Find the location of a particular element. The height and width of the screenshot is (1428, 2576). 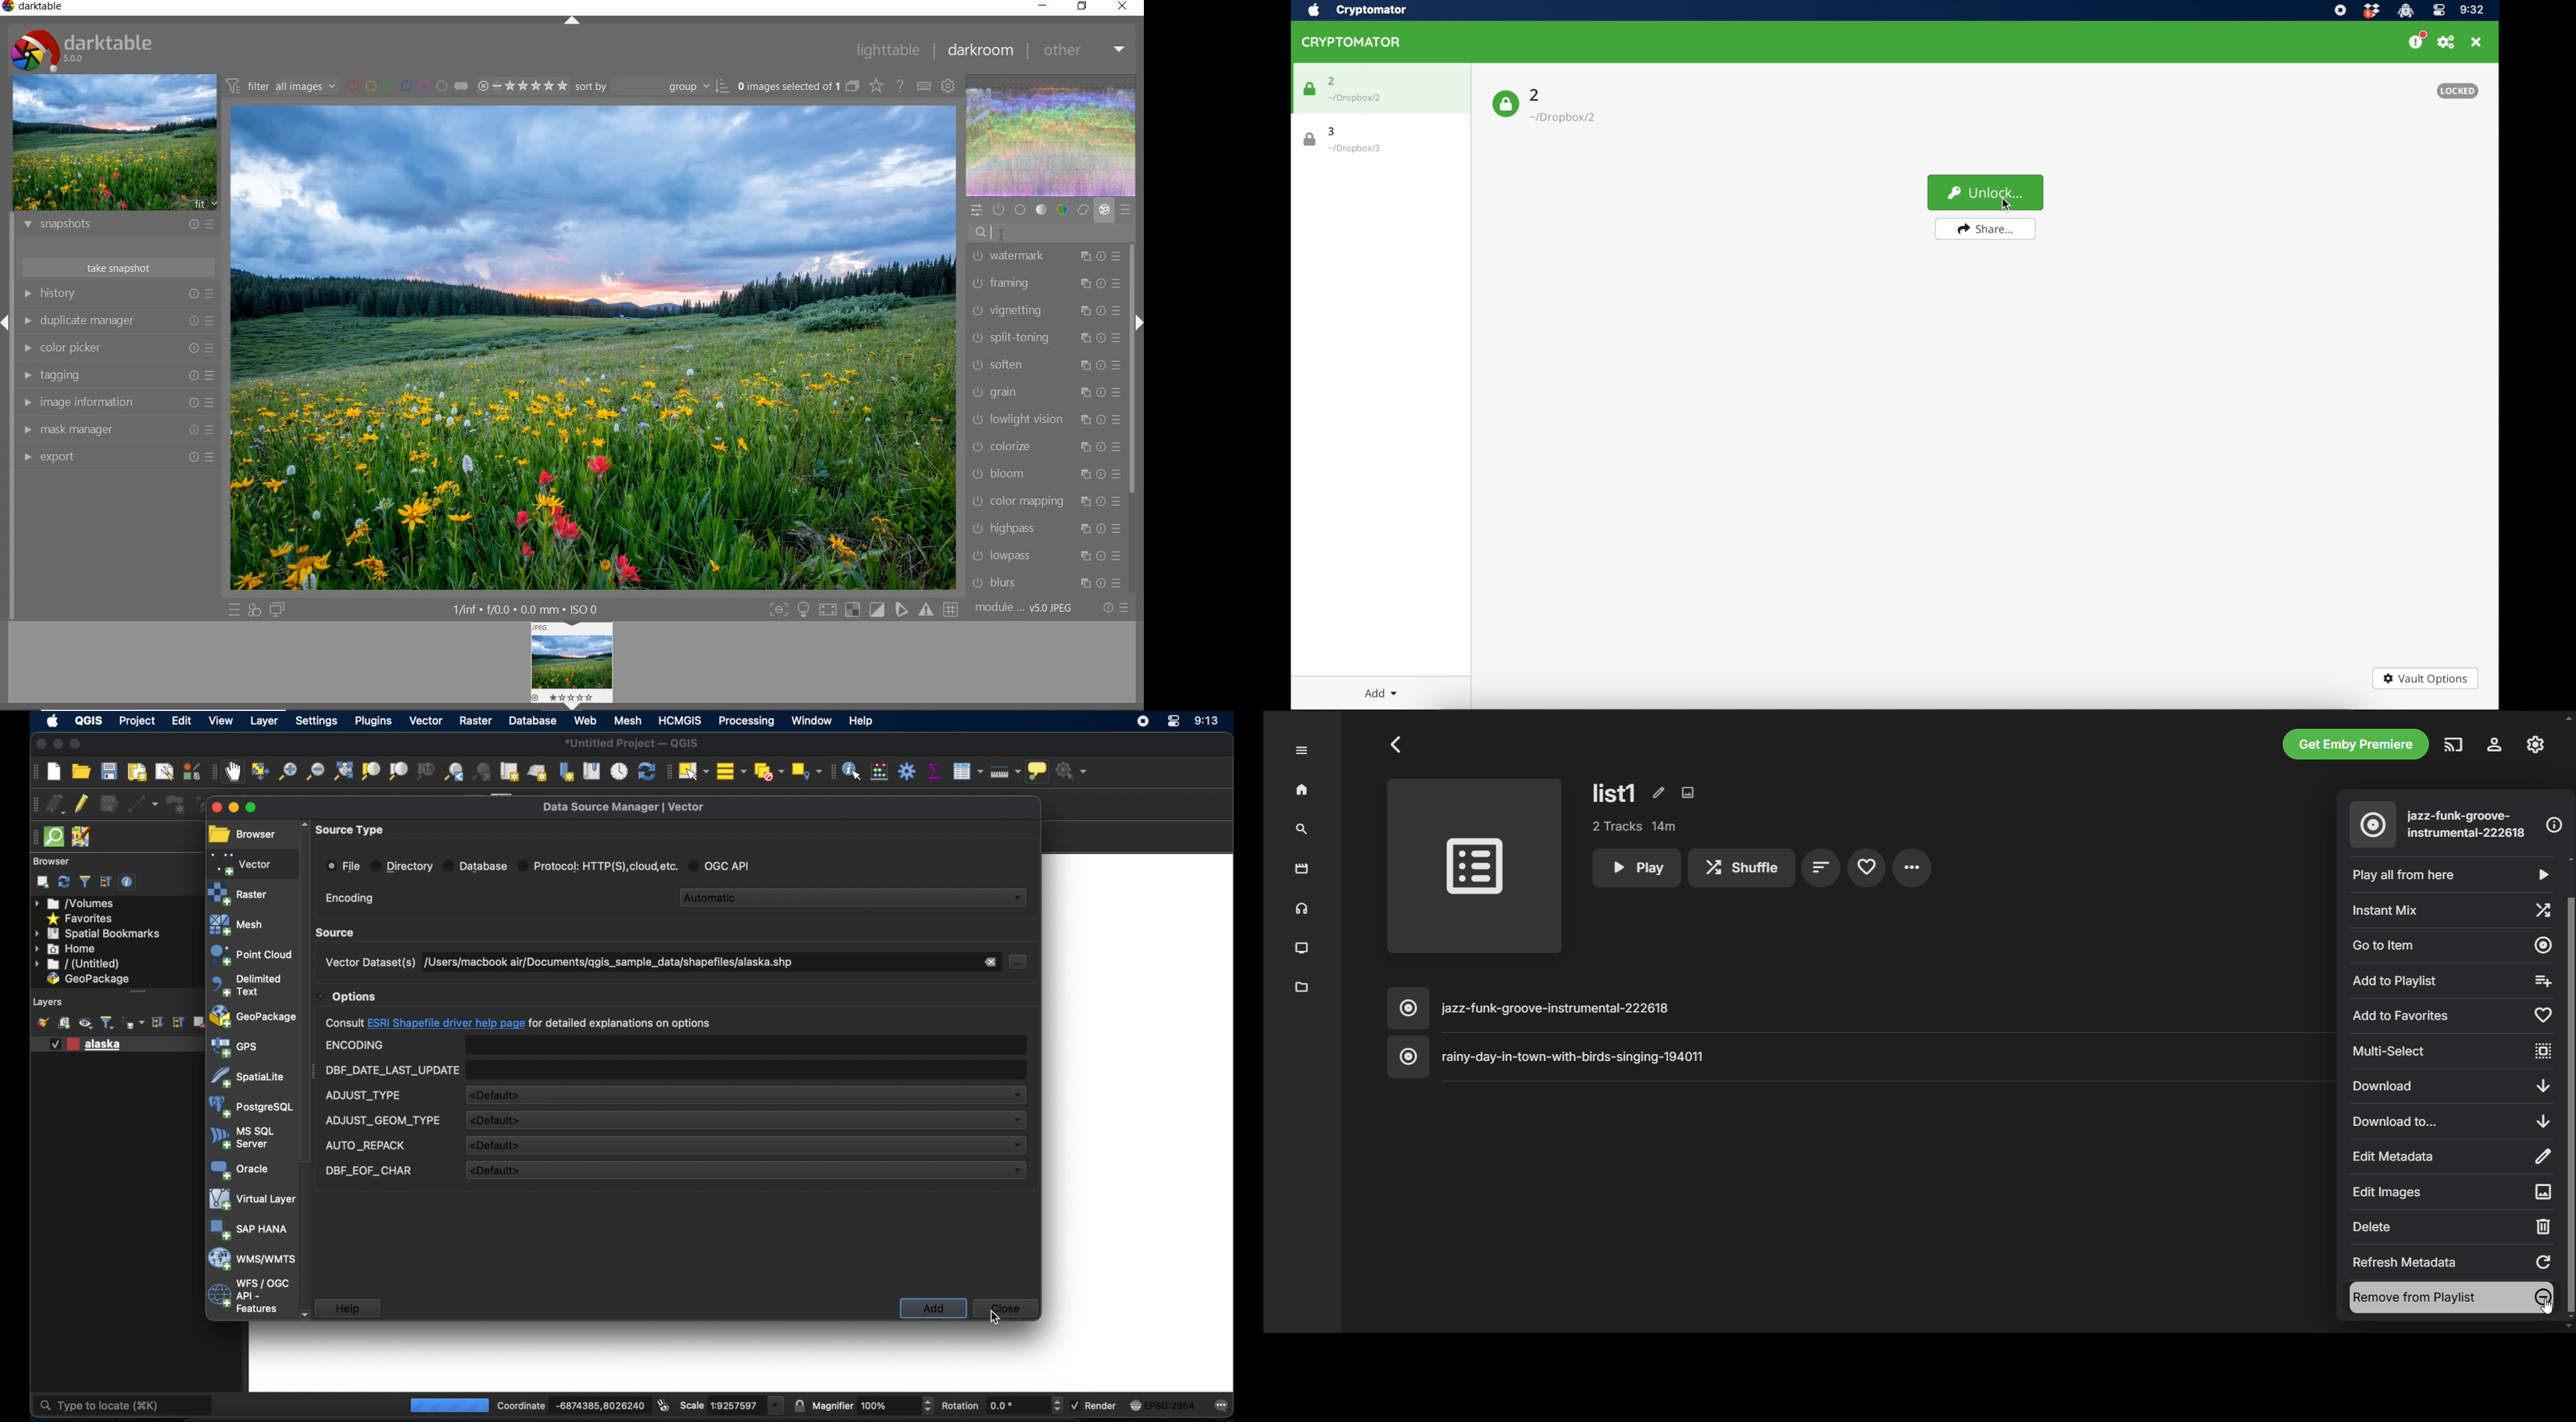

add  dropdown is located at coordinates (1381, 693).